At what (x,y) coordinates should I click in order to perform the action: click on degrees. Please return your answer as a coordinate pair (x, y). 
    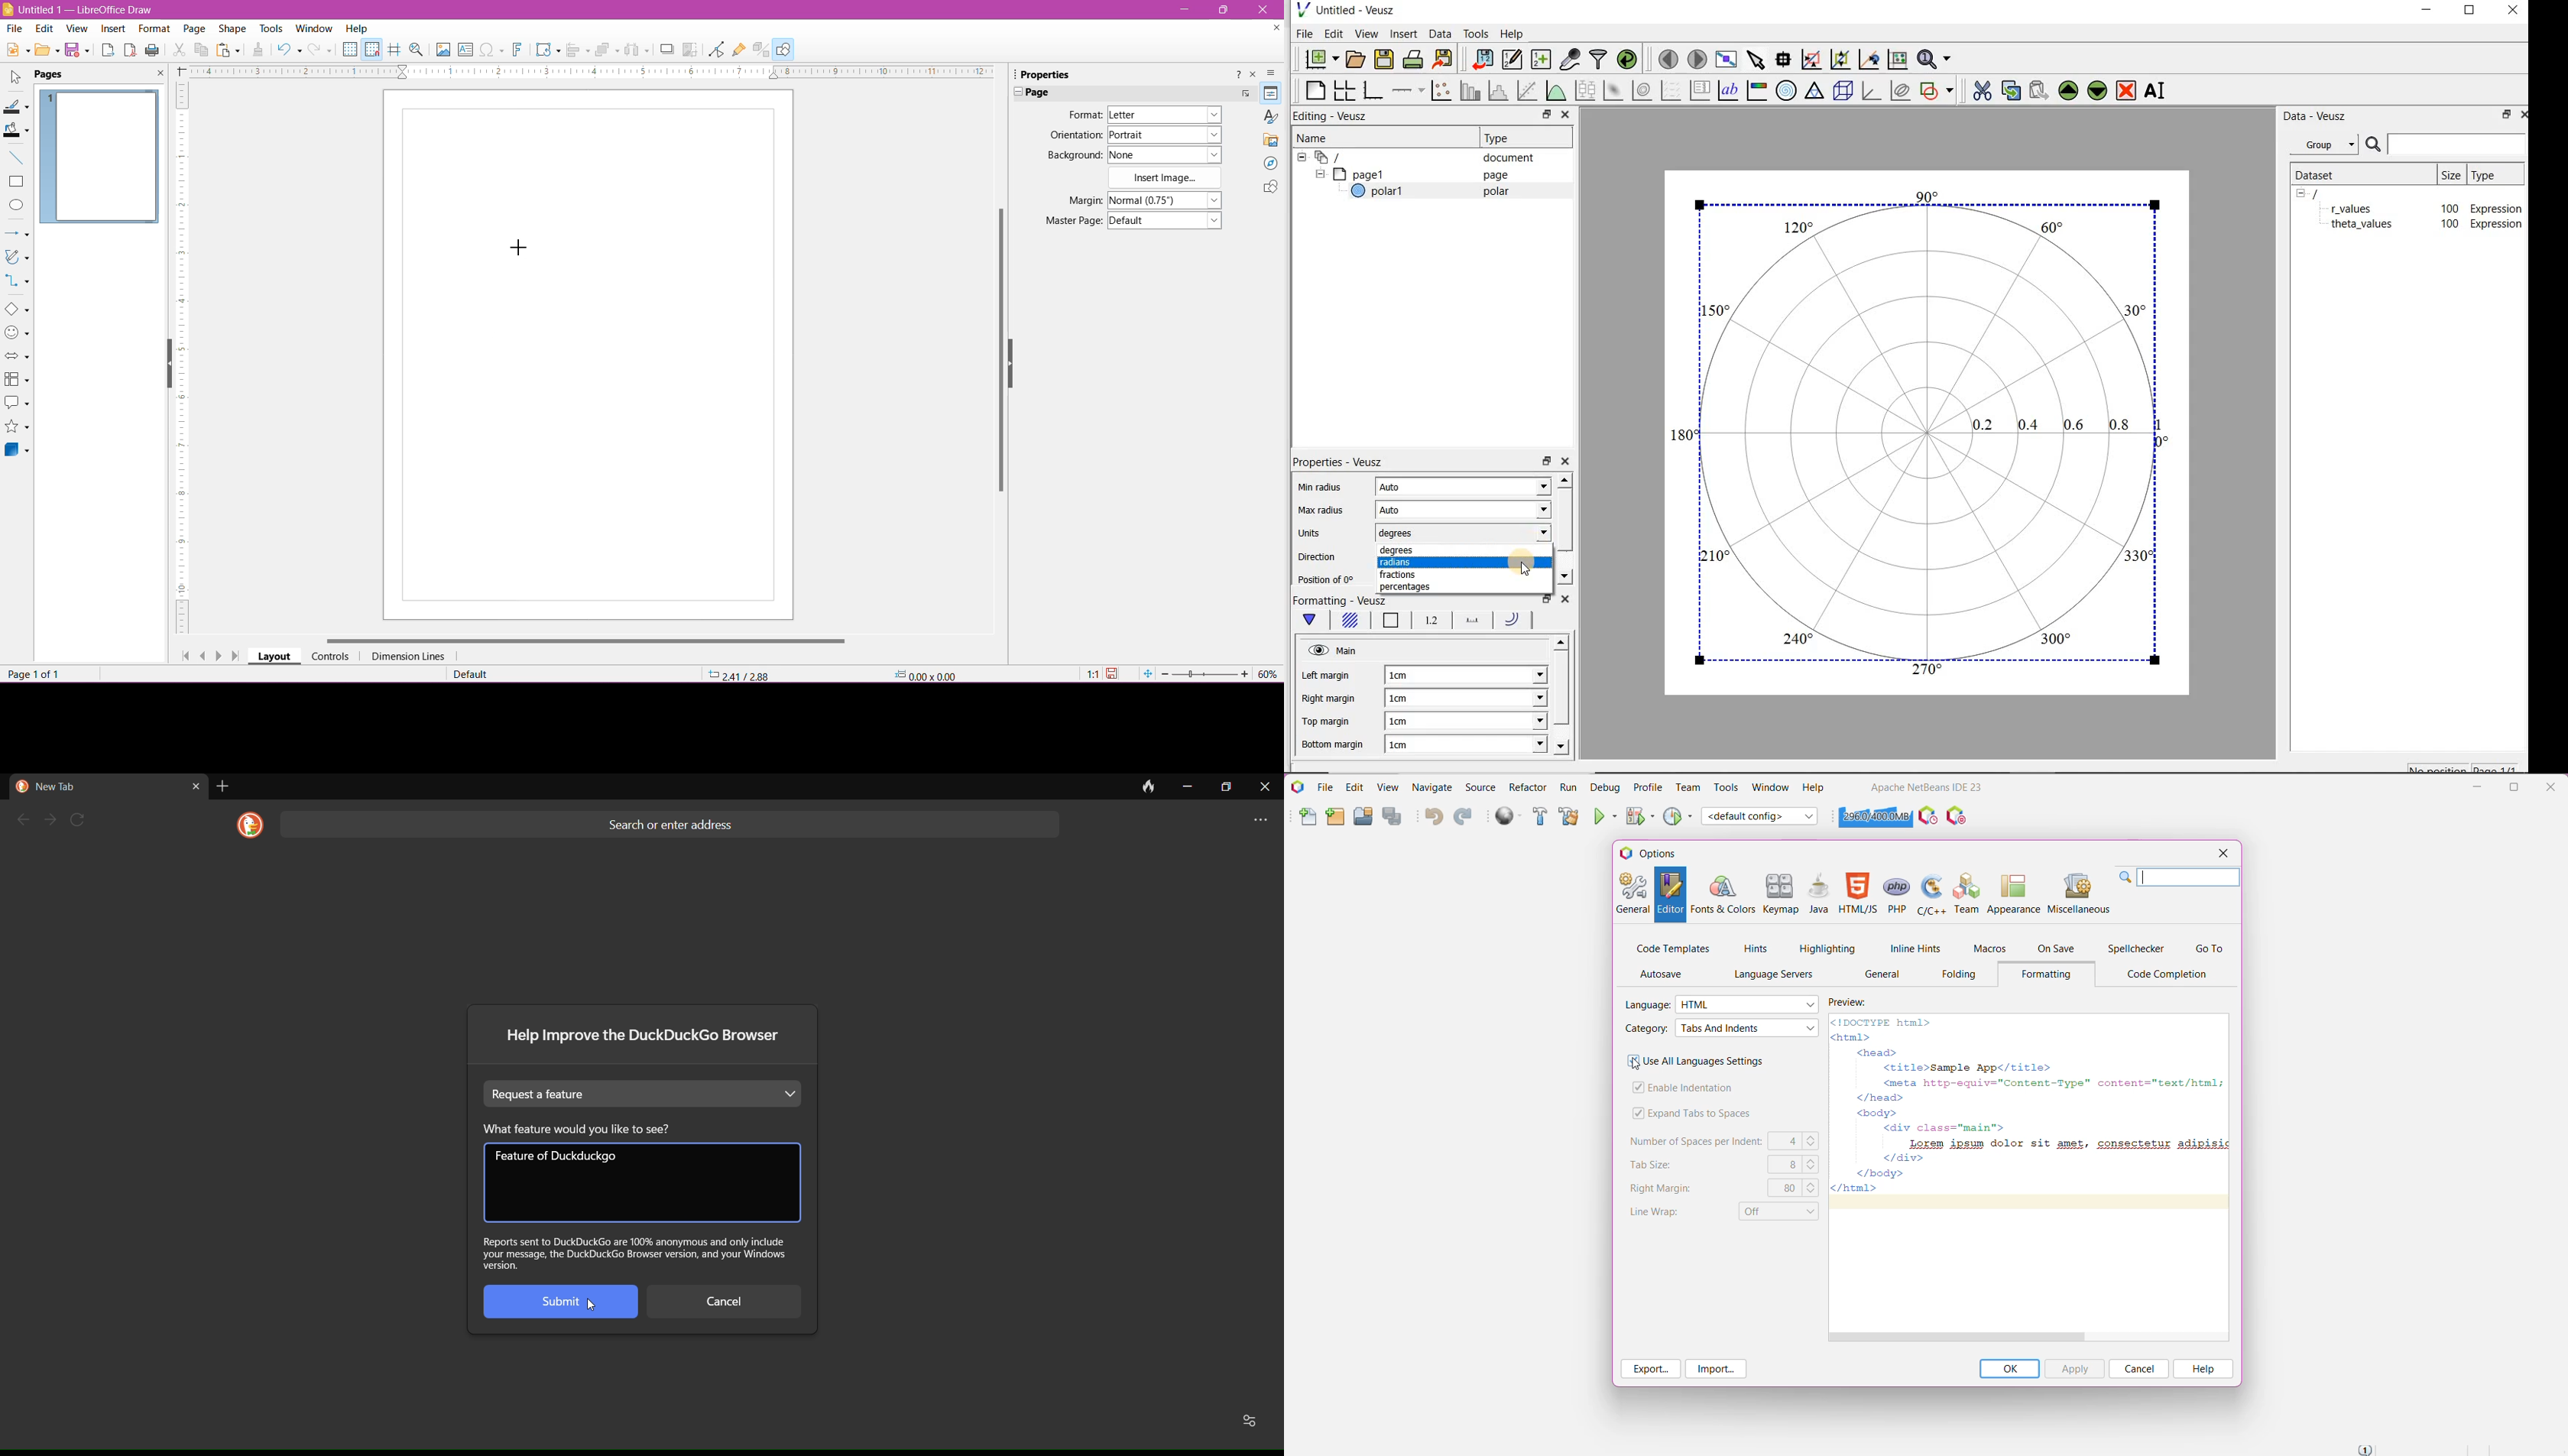
    Looking at the image, I should click on (1412, 548).